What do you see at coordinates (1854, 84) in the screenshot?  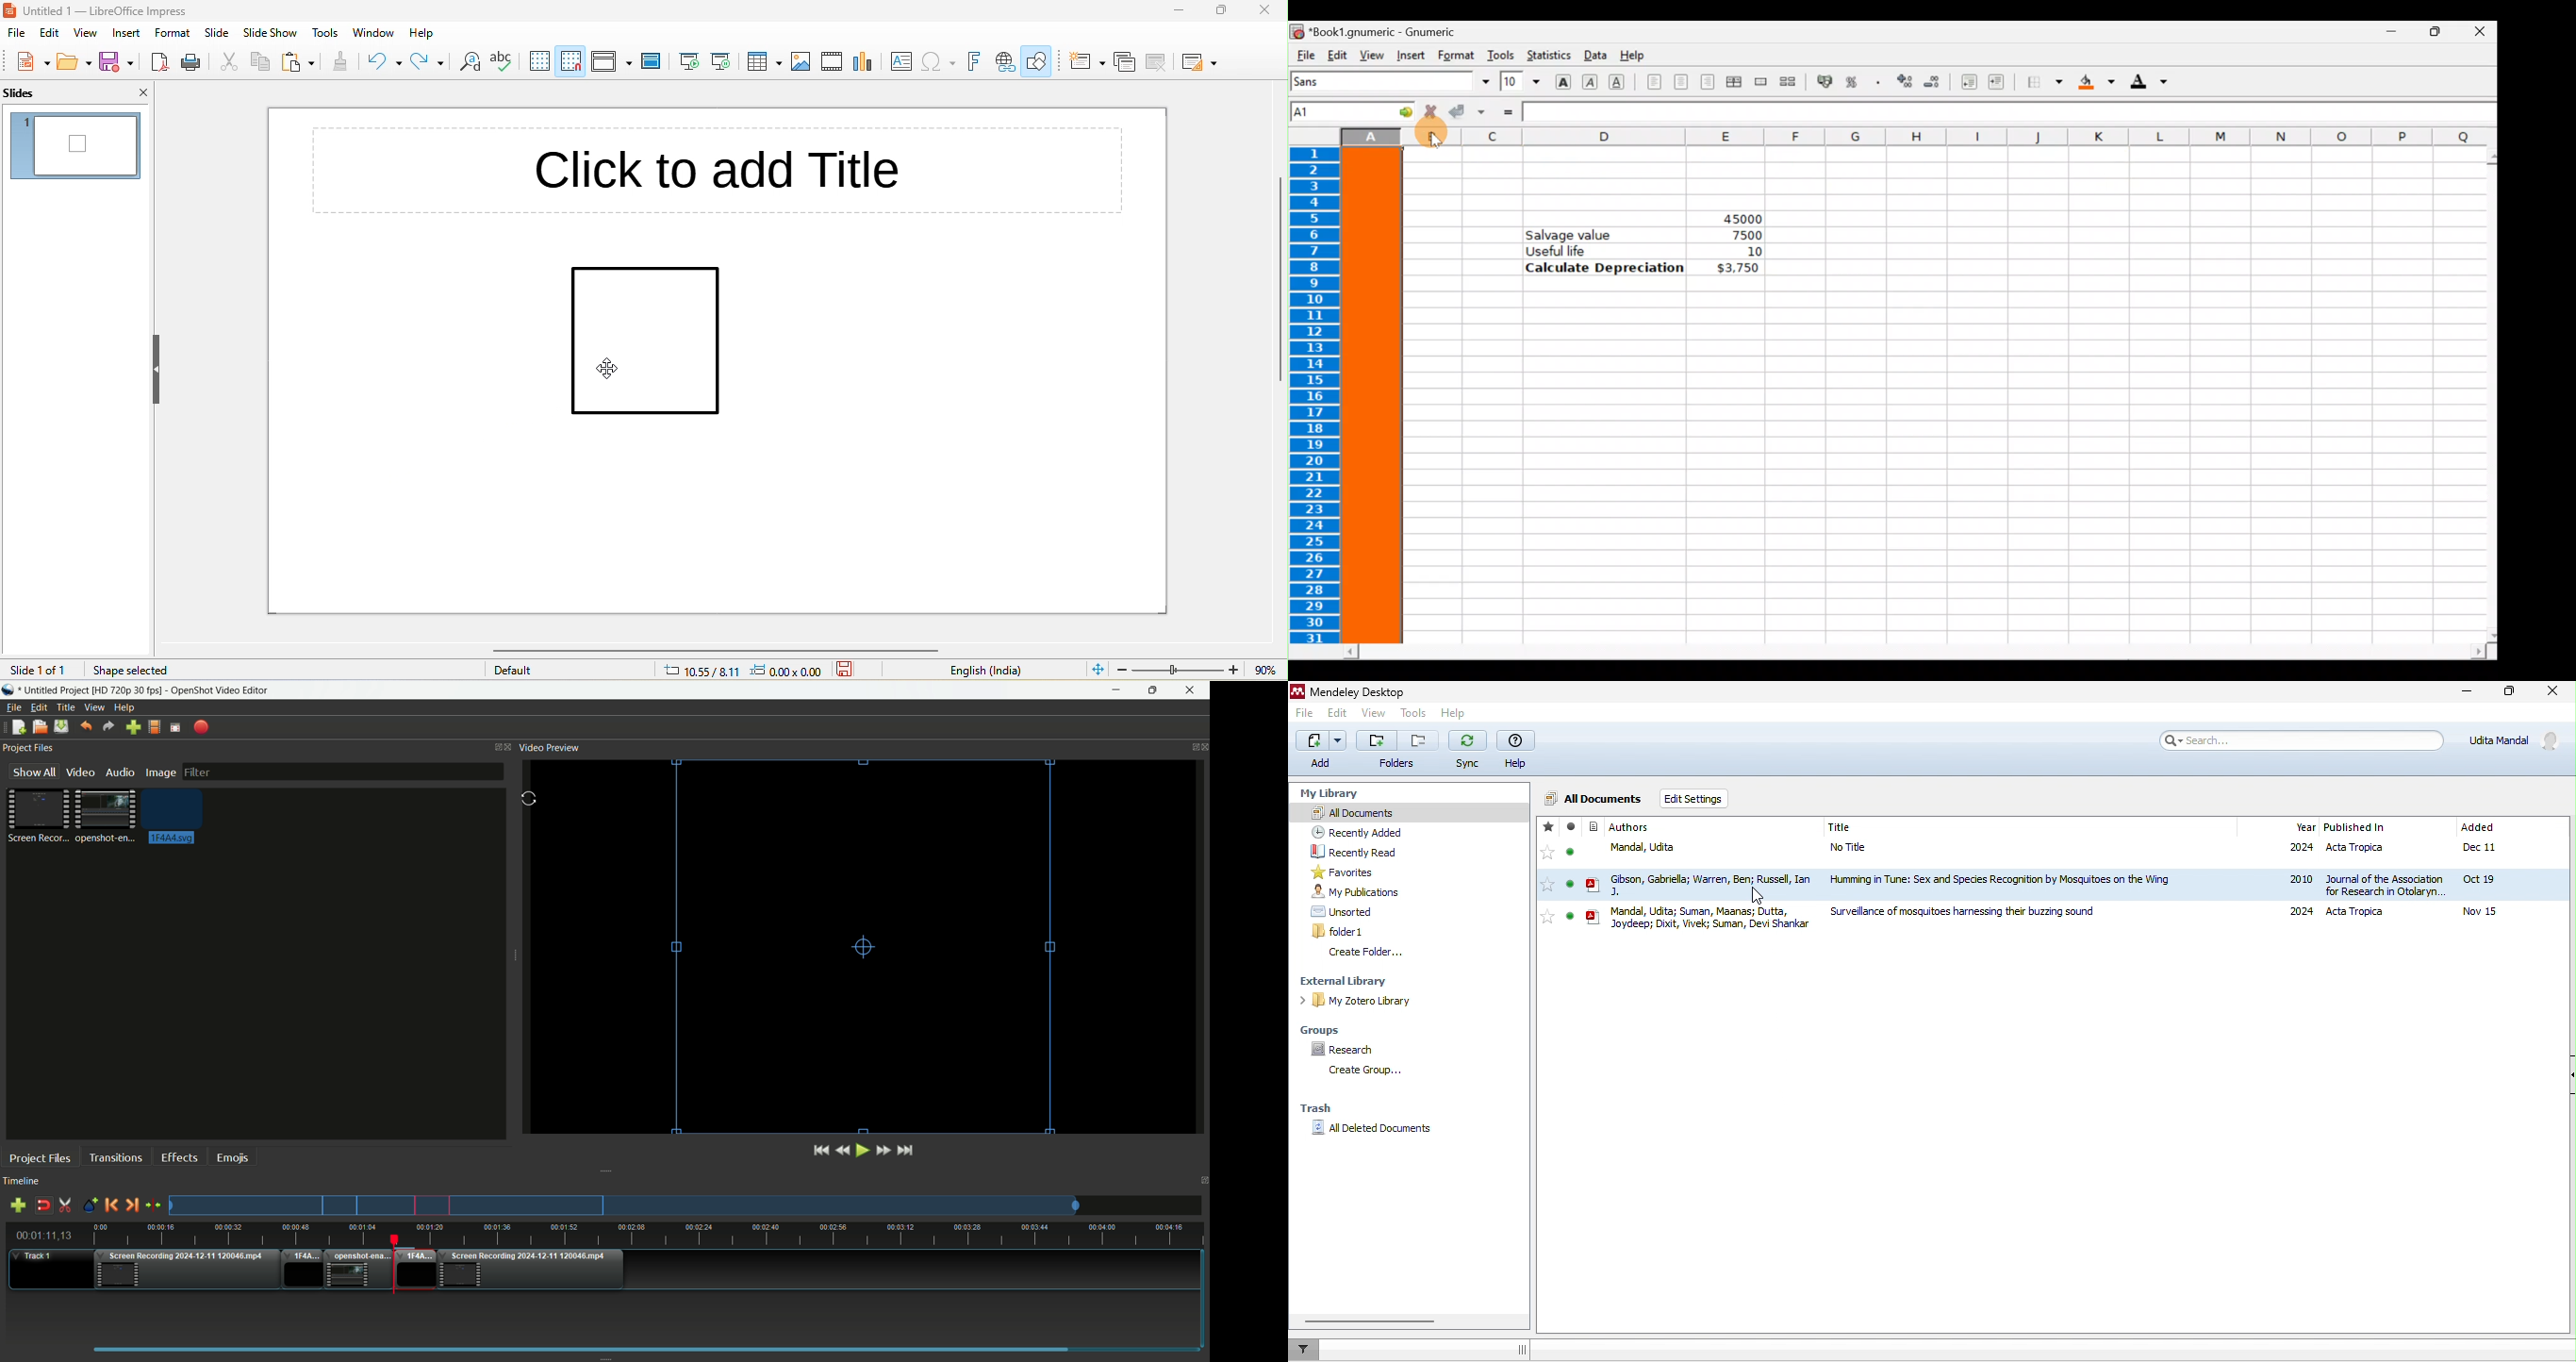 I see `Format the selection as percentage` at bounding box center [1854, 84].